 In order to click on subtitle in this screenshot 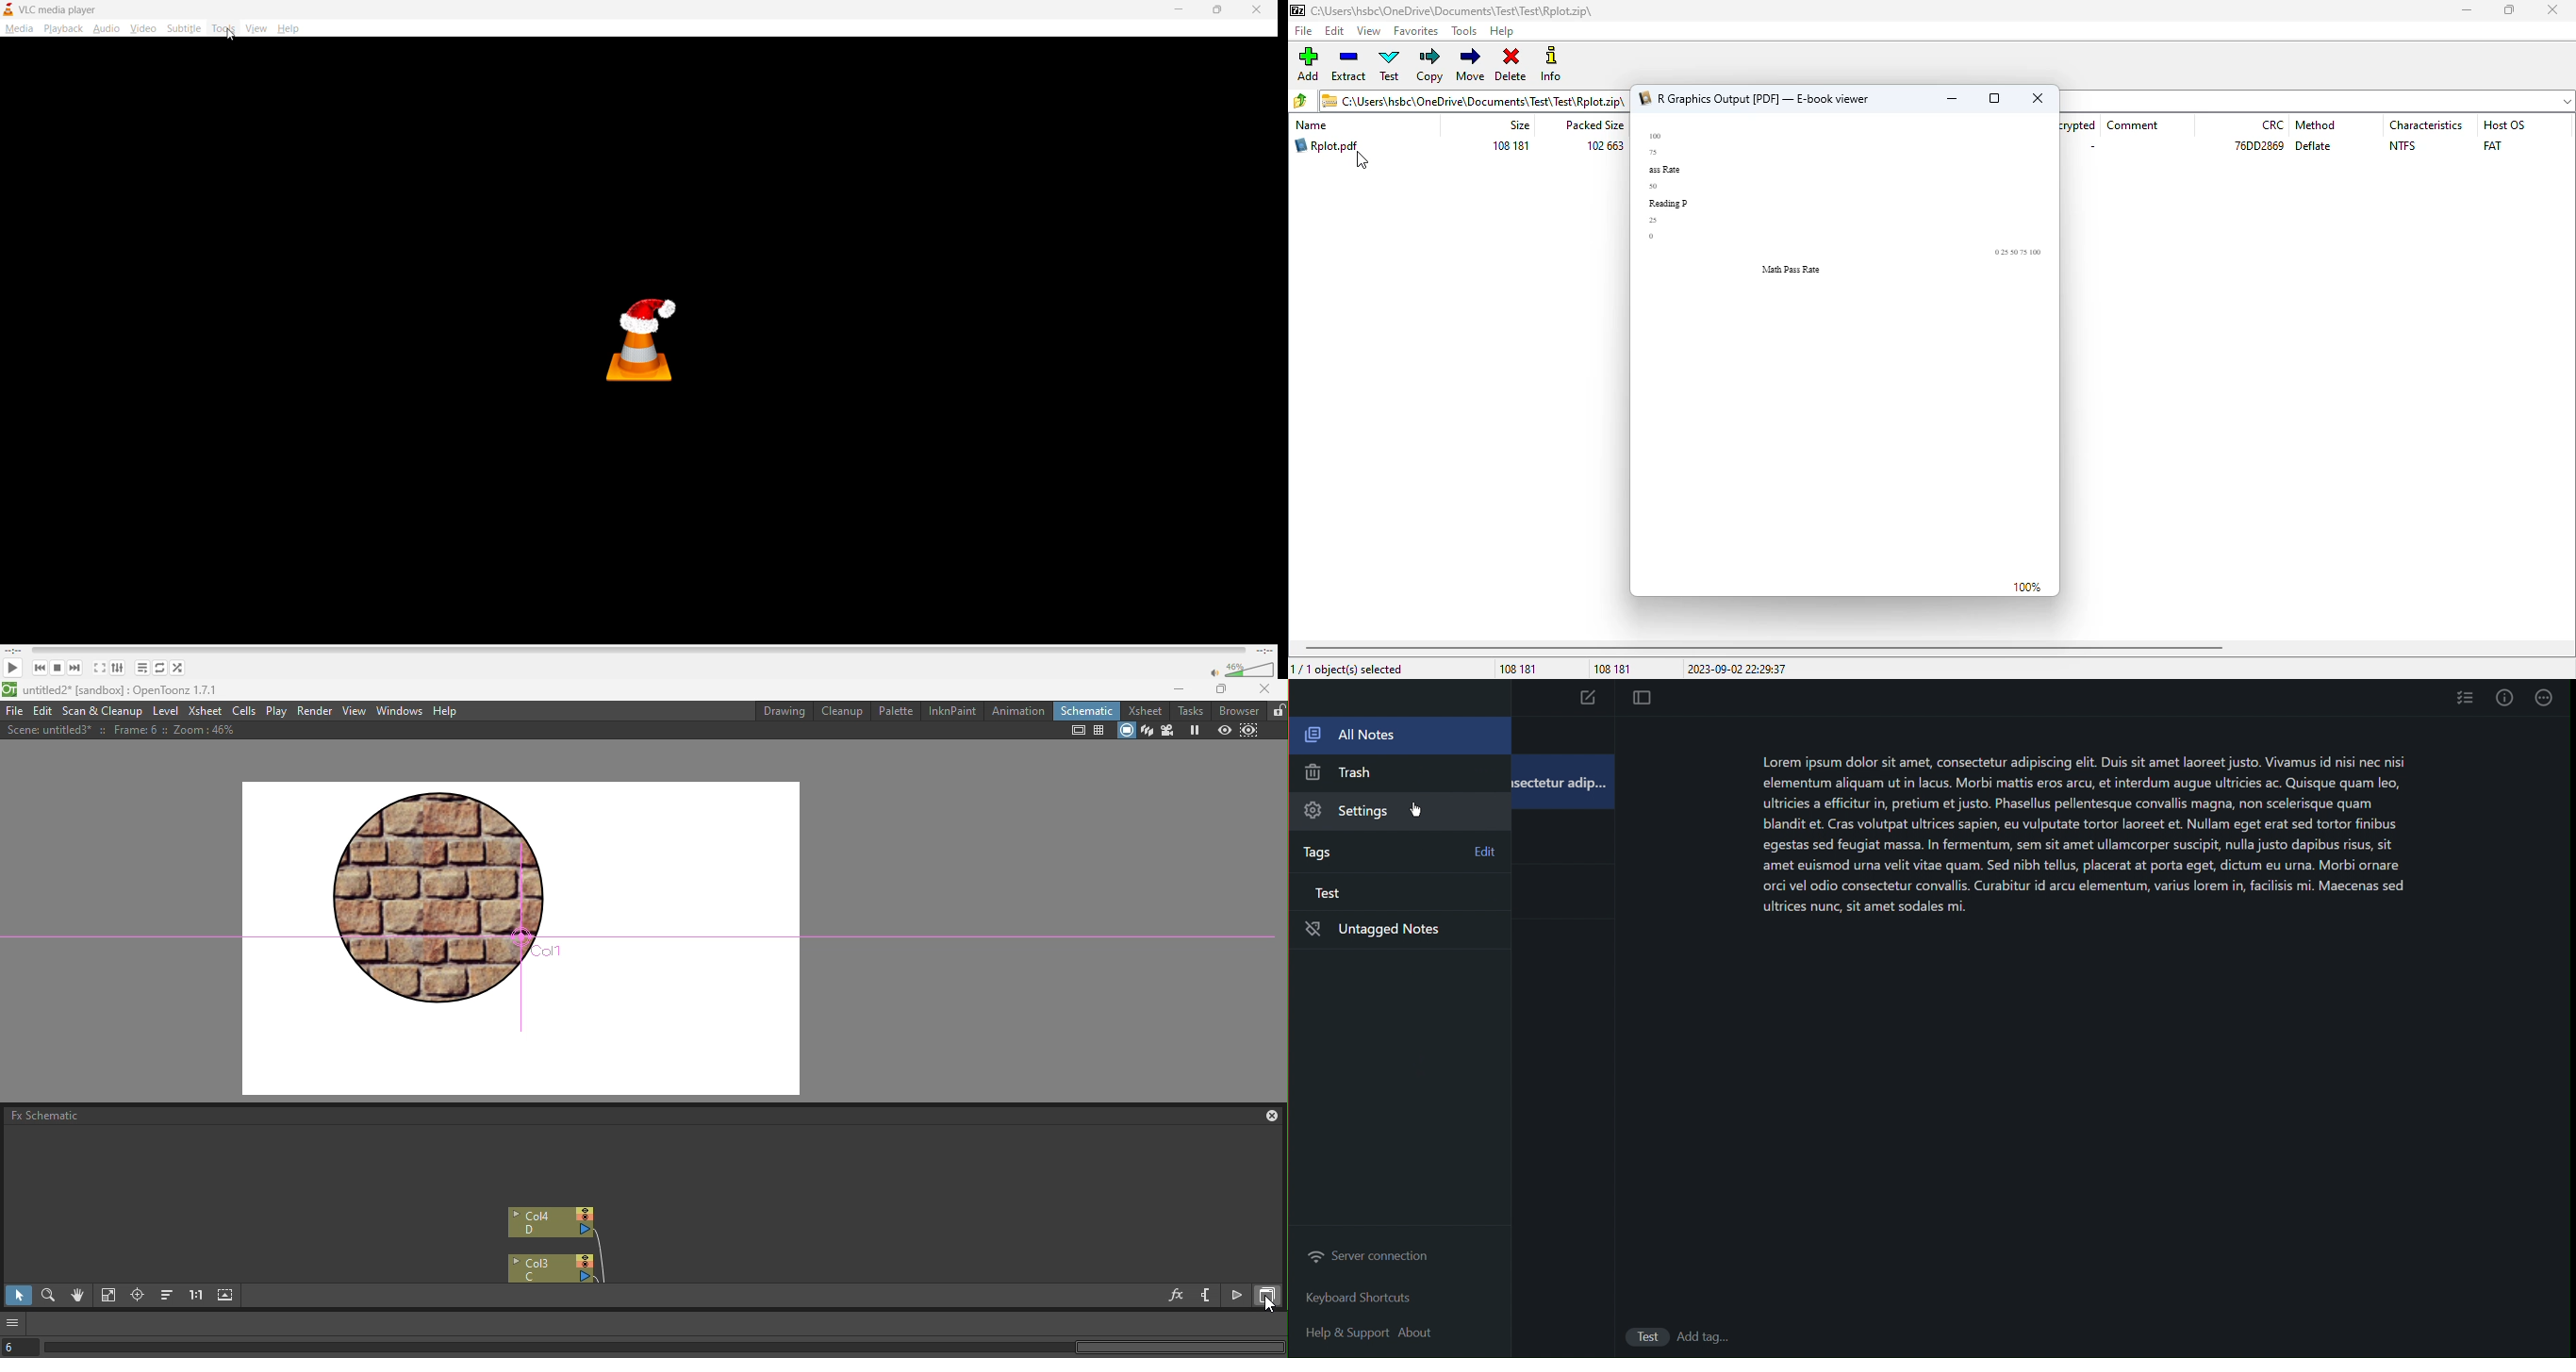, I will do `click(184, 29)`.